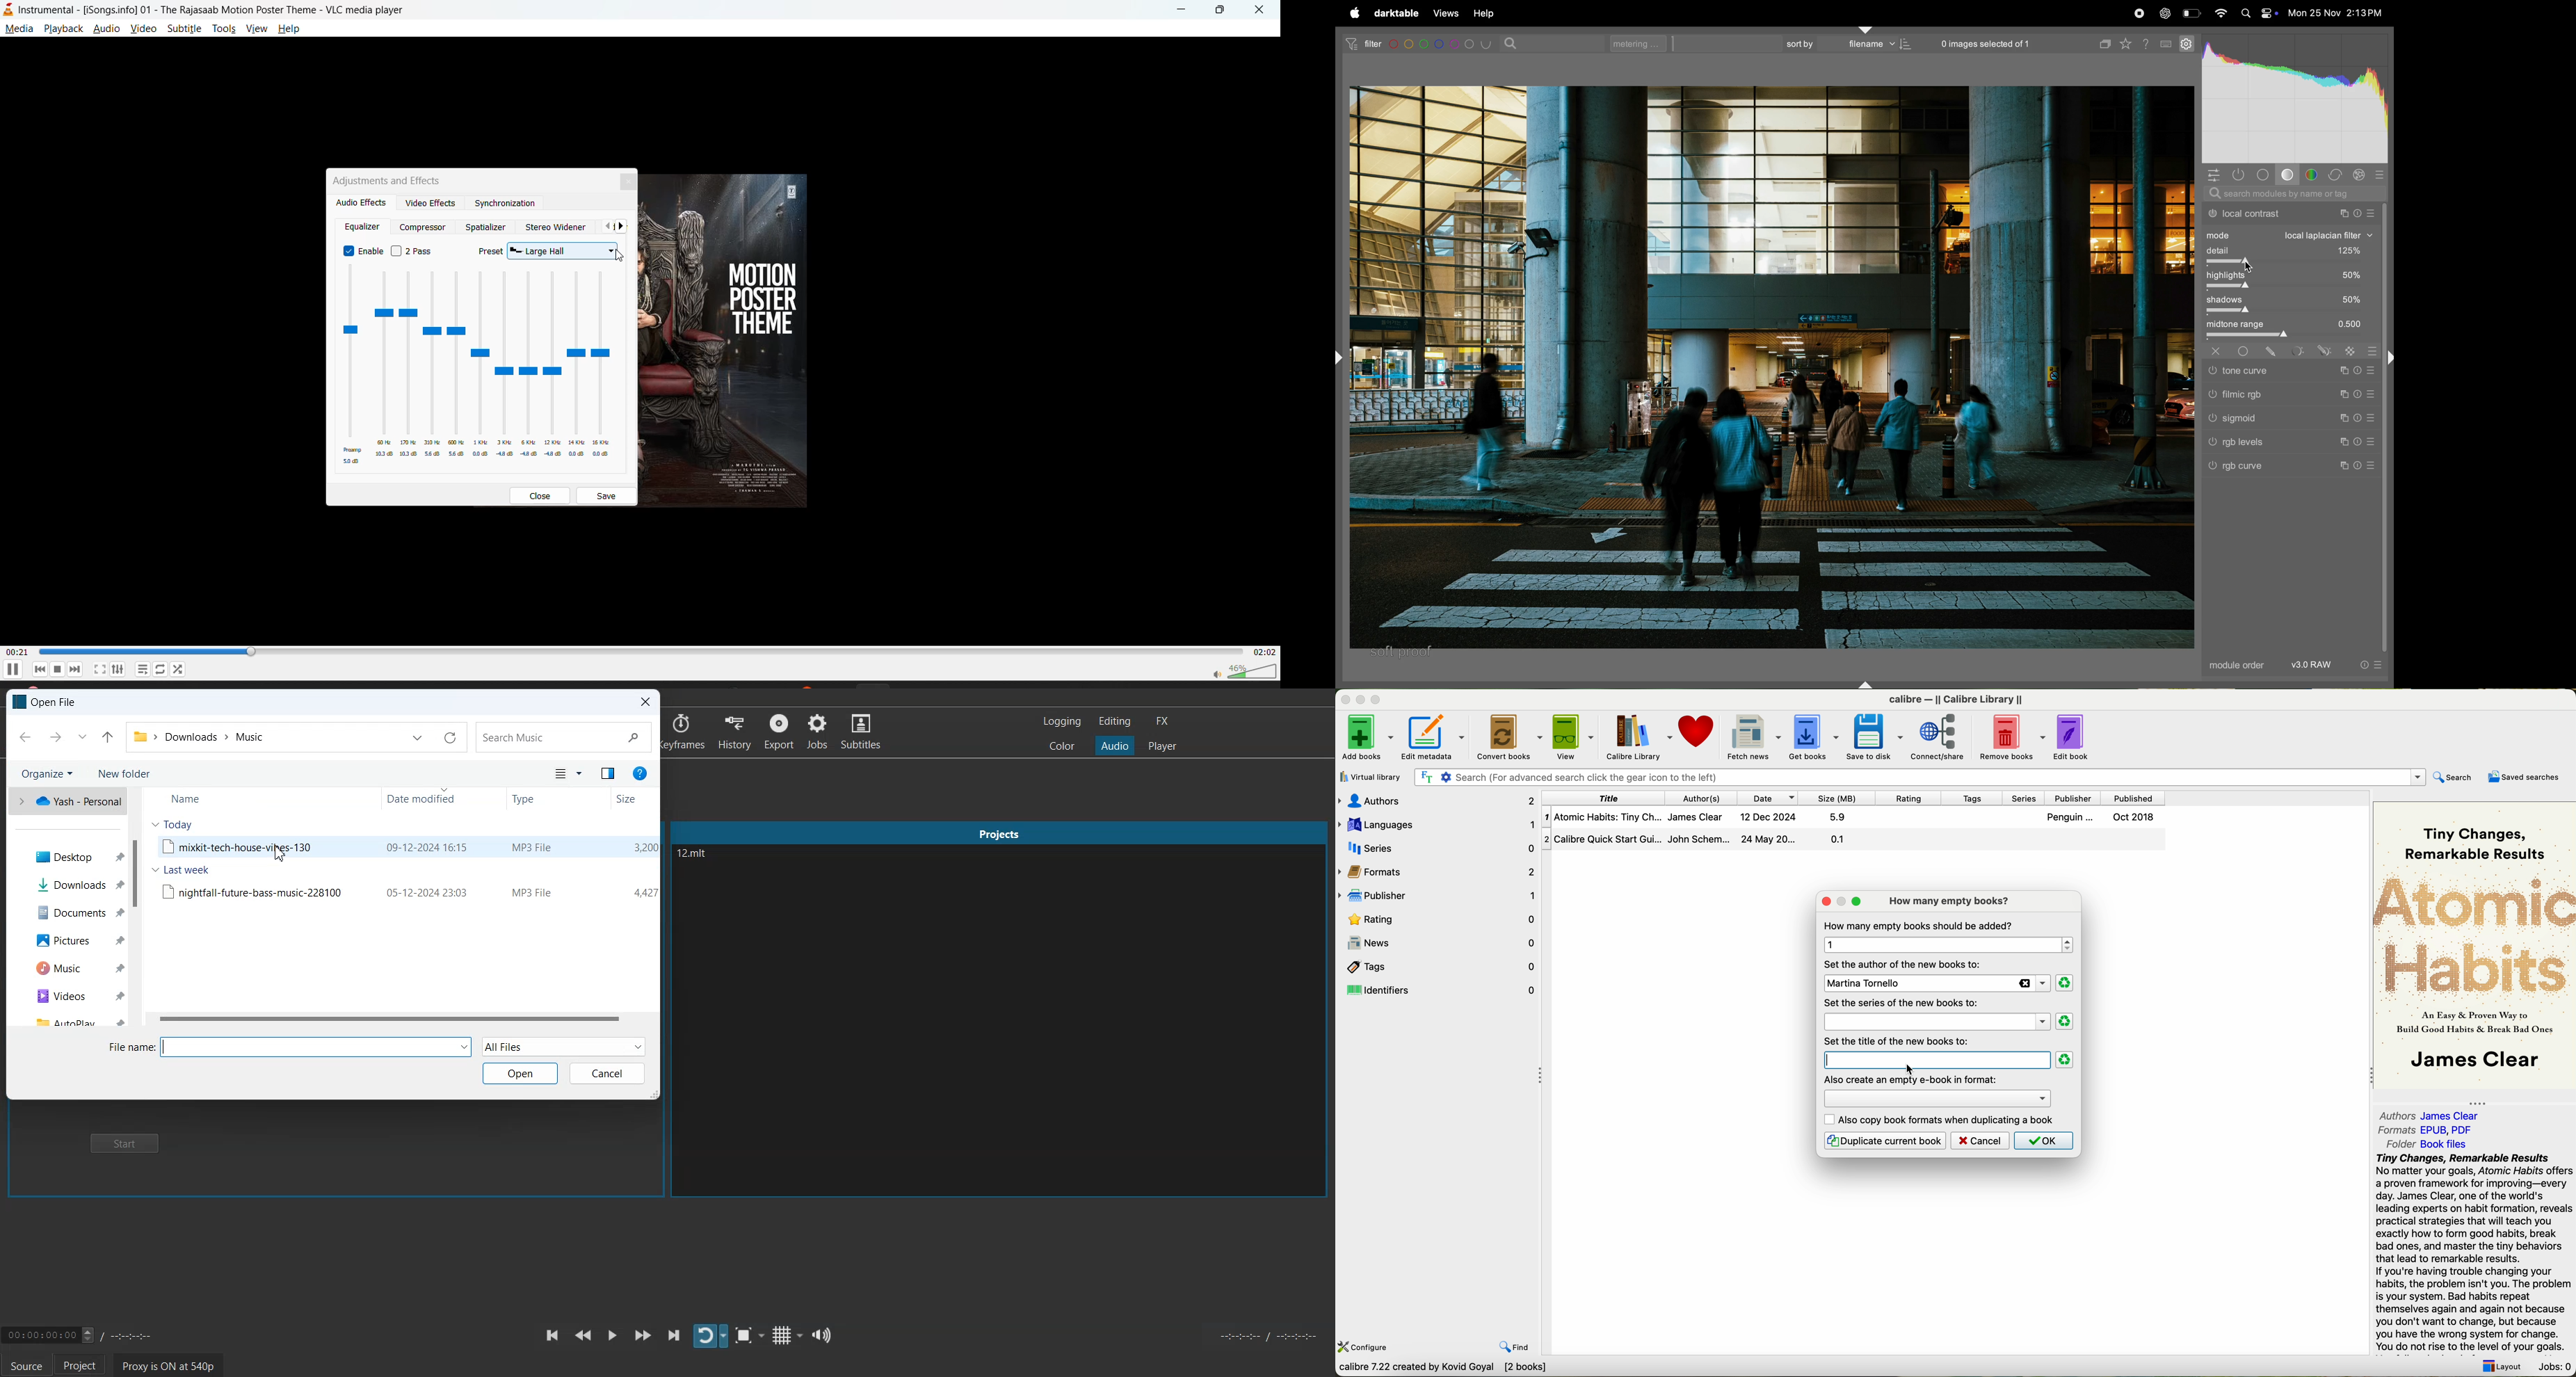 This screenshot has width=2576, height=1400. I want to click on equalizer presets enabled, so click(486, 378).